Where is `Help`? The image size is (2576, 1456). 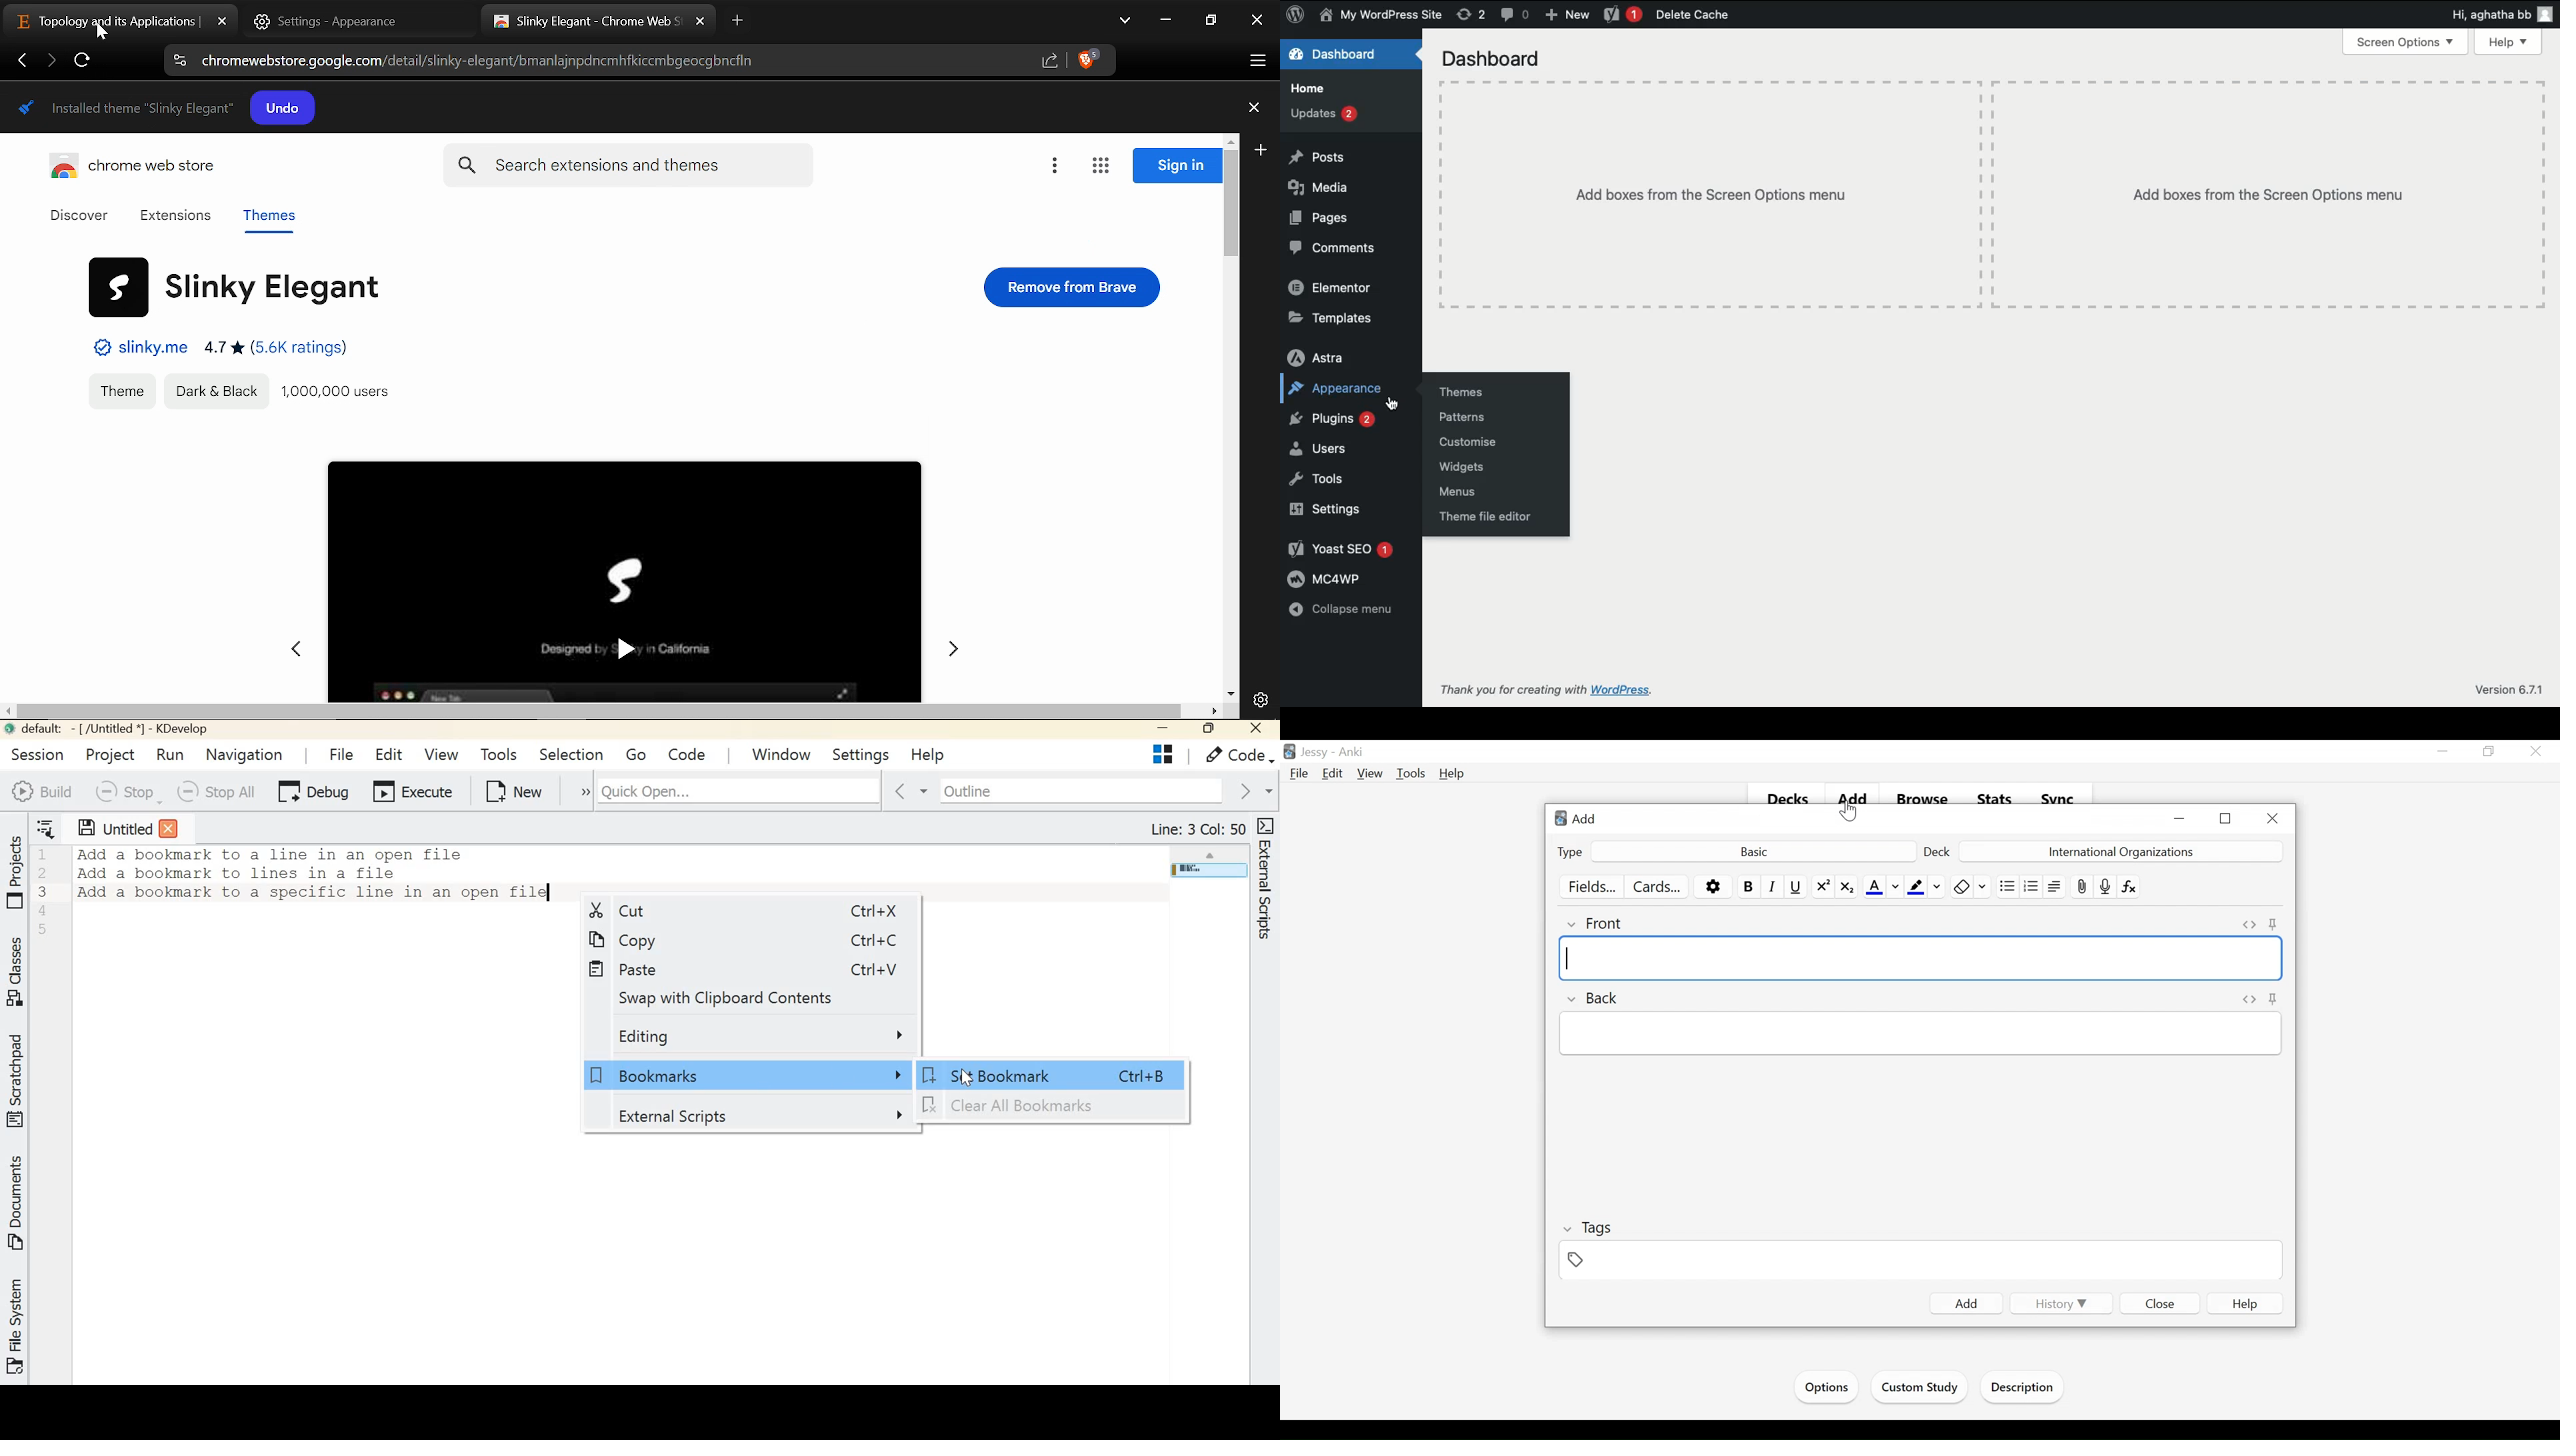 Help is located at coordinates (2245, 1303).